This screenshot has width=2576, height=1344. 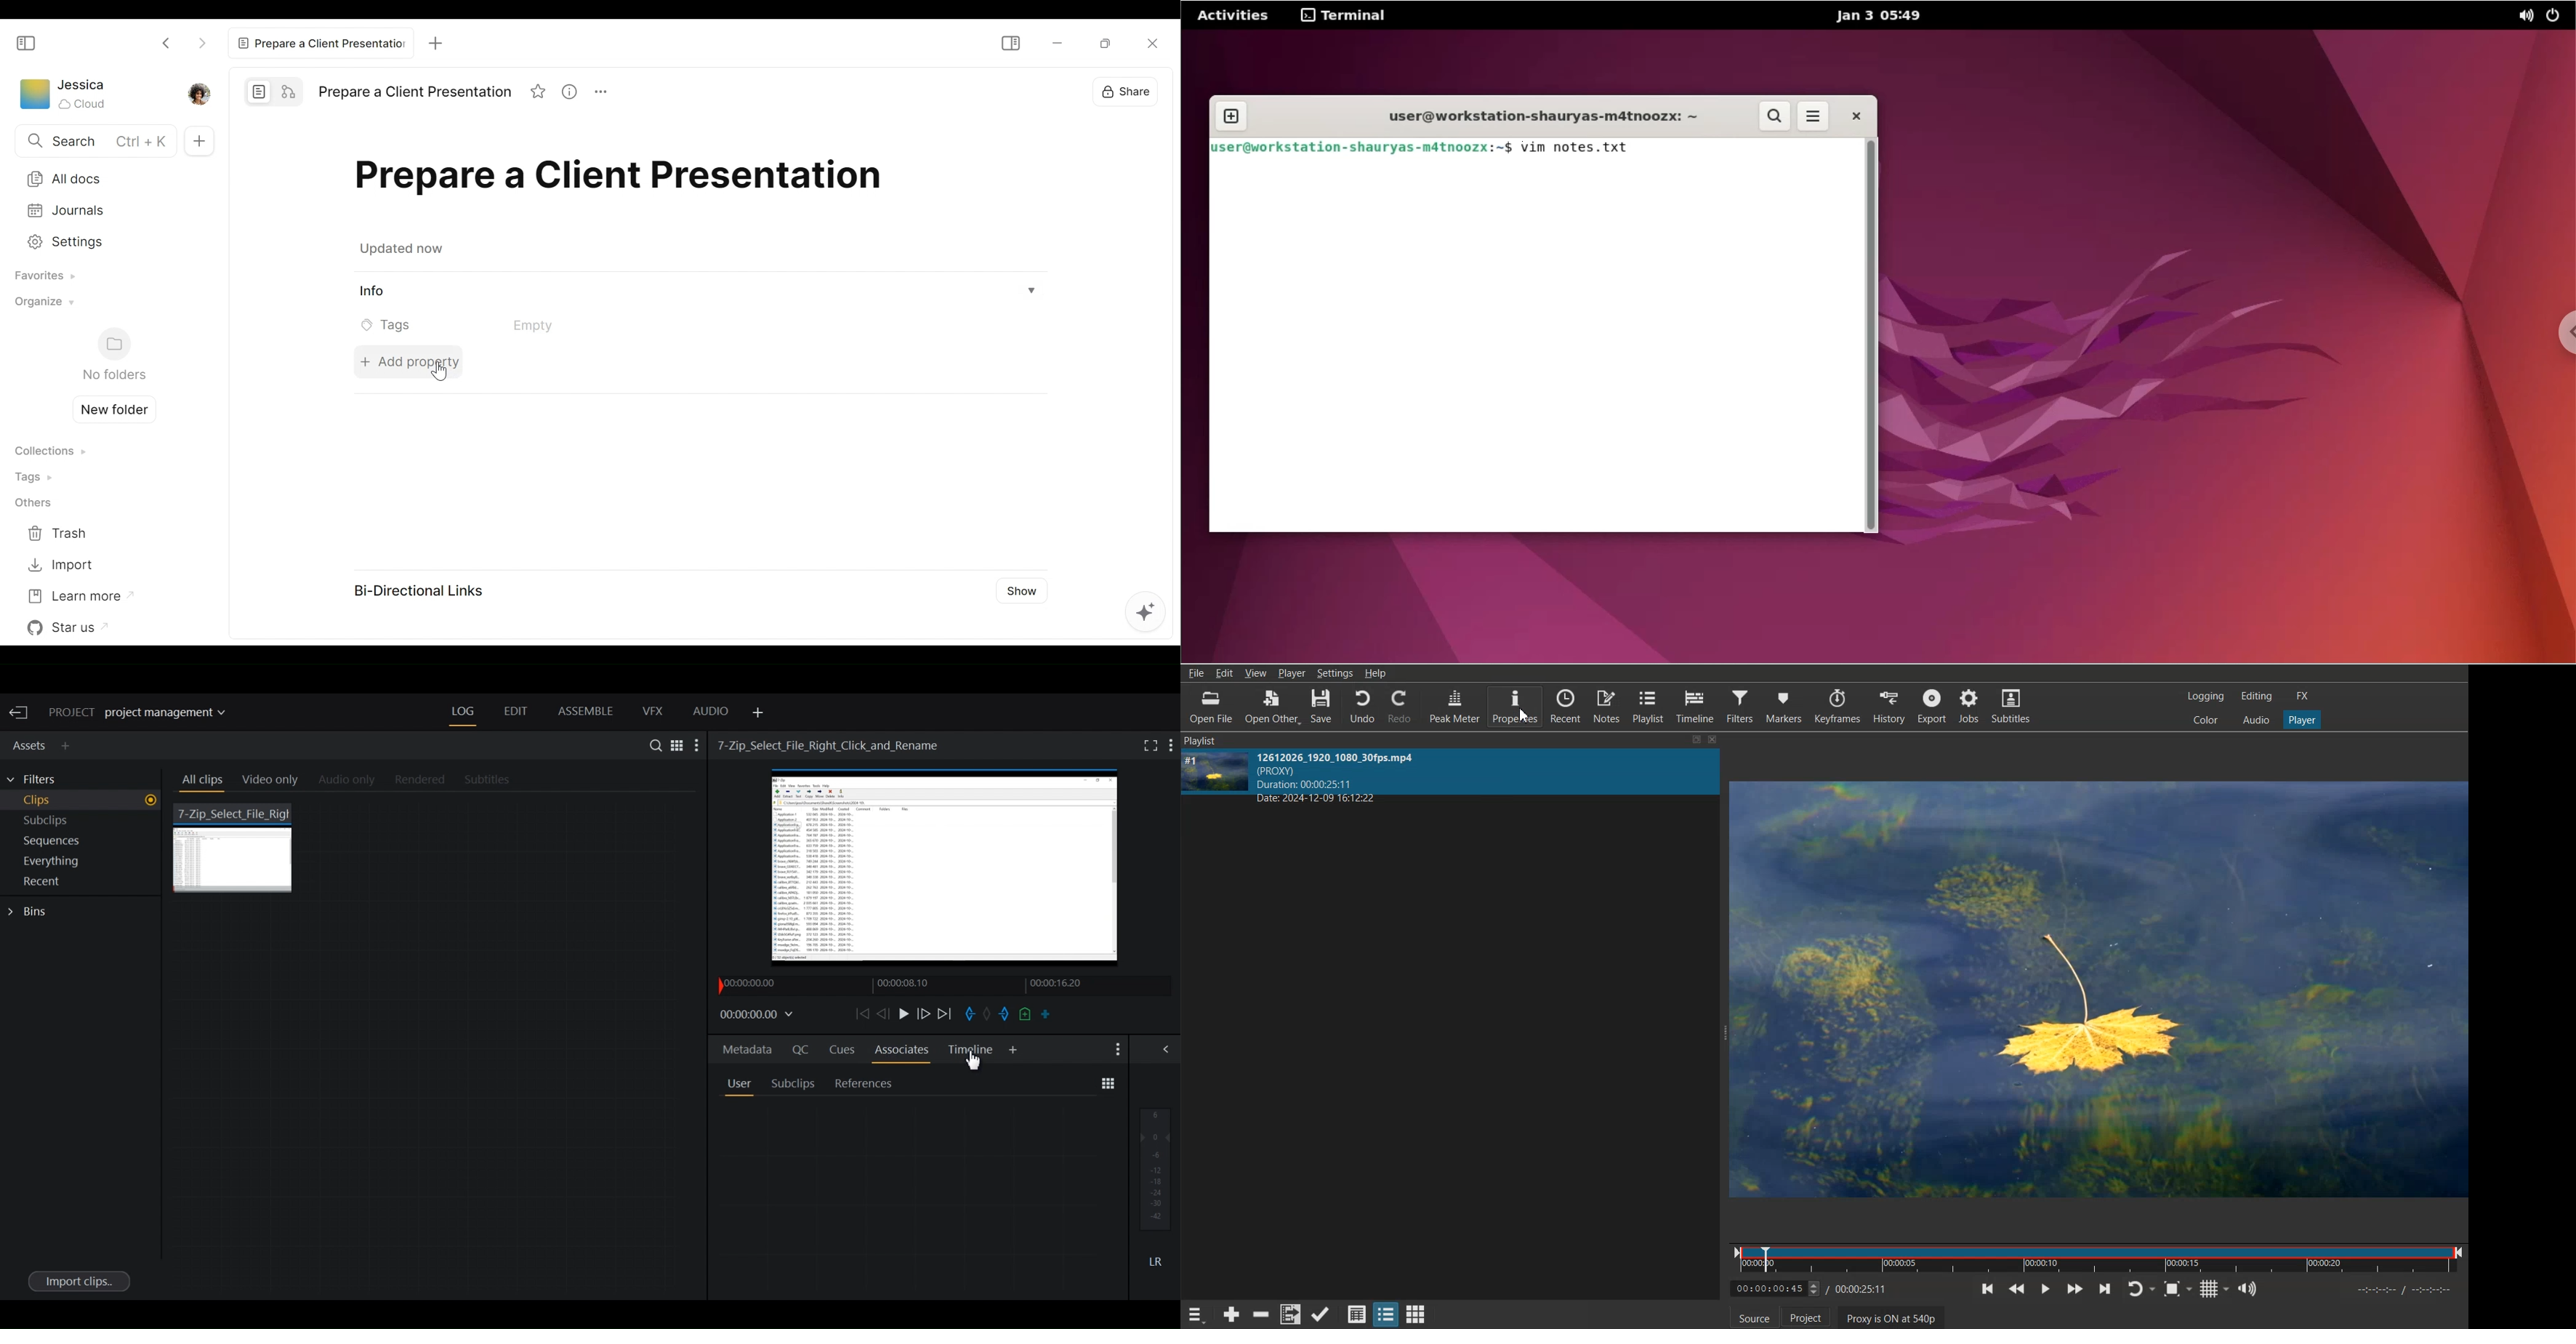 I want to click on Task, so click(x=988, y=1012).